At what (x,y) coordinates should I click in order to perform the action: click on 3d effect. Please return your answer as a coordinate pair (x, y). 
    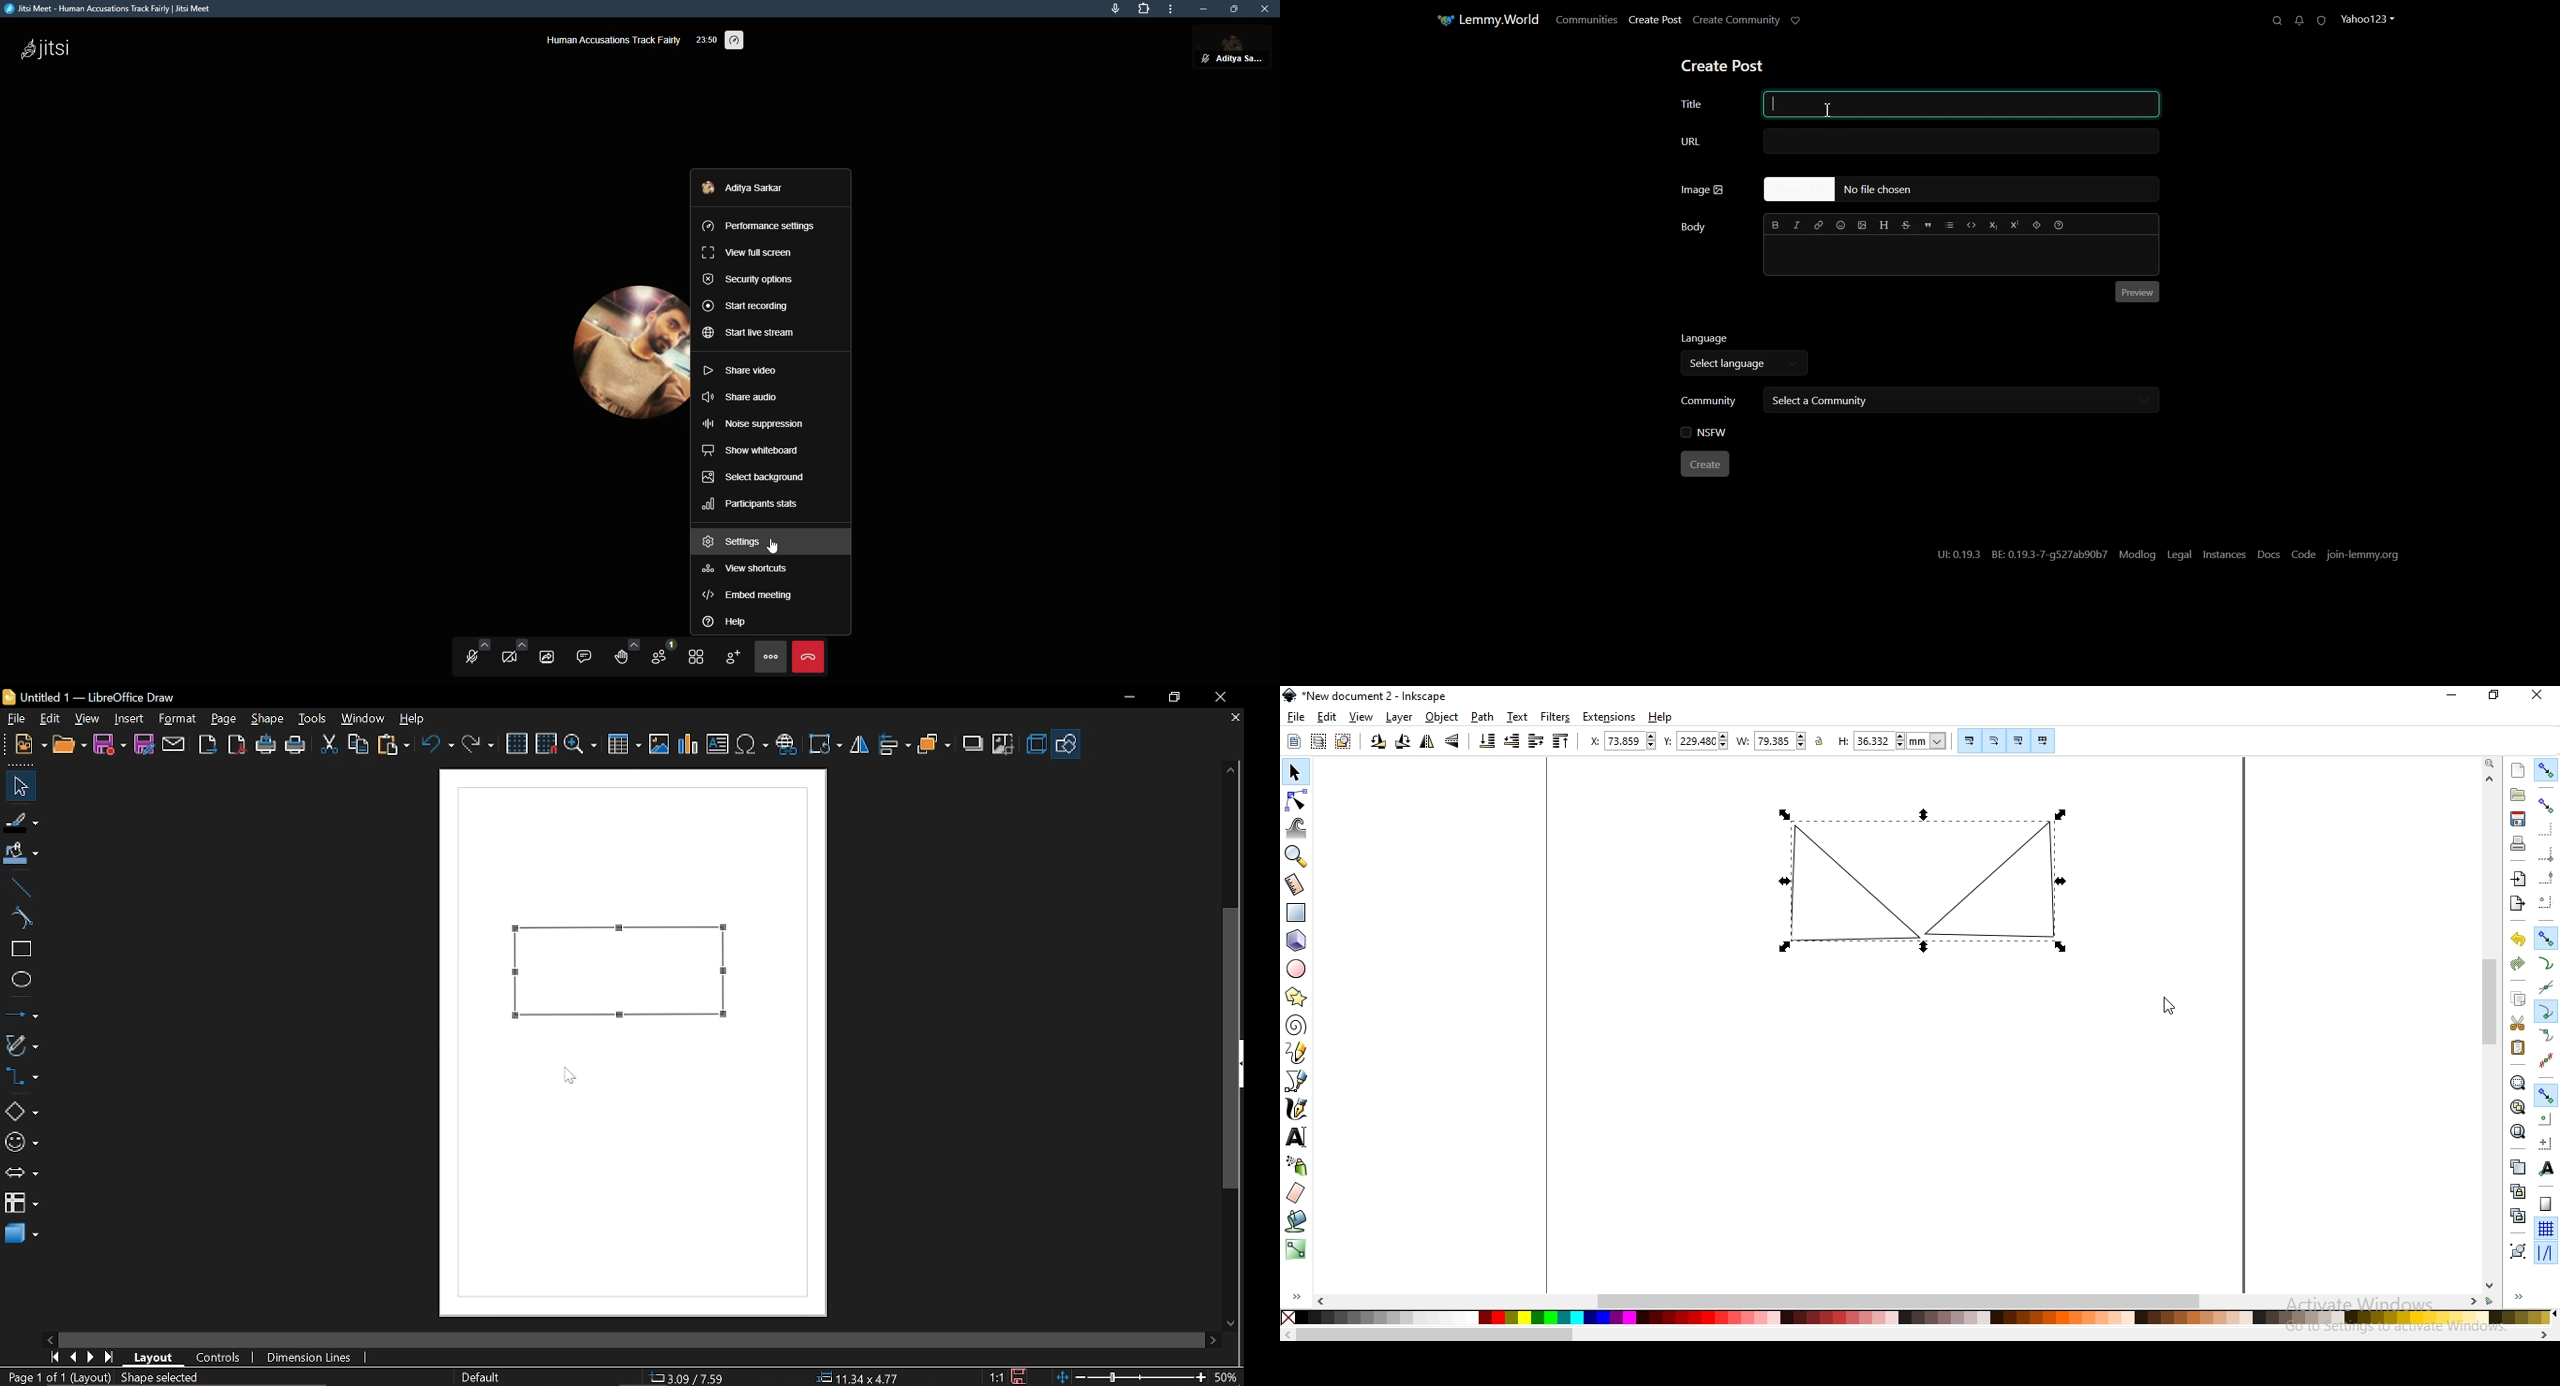
    Looking at the image, I should click on (1036, 744).